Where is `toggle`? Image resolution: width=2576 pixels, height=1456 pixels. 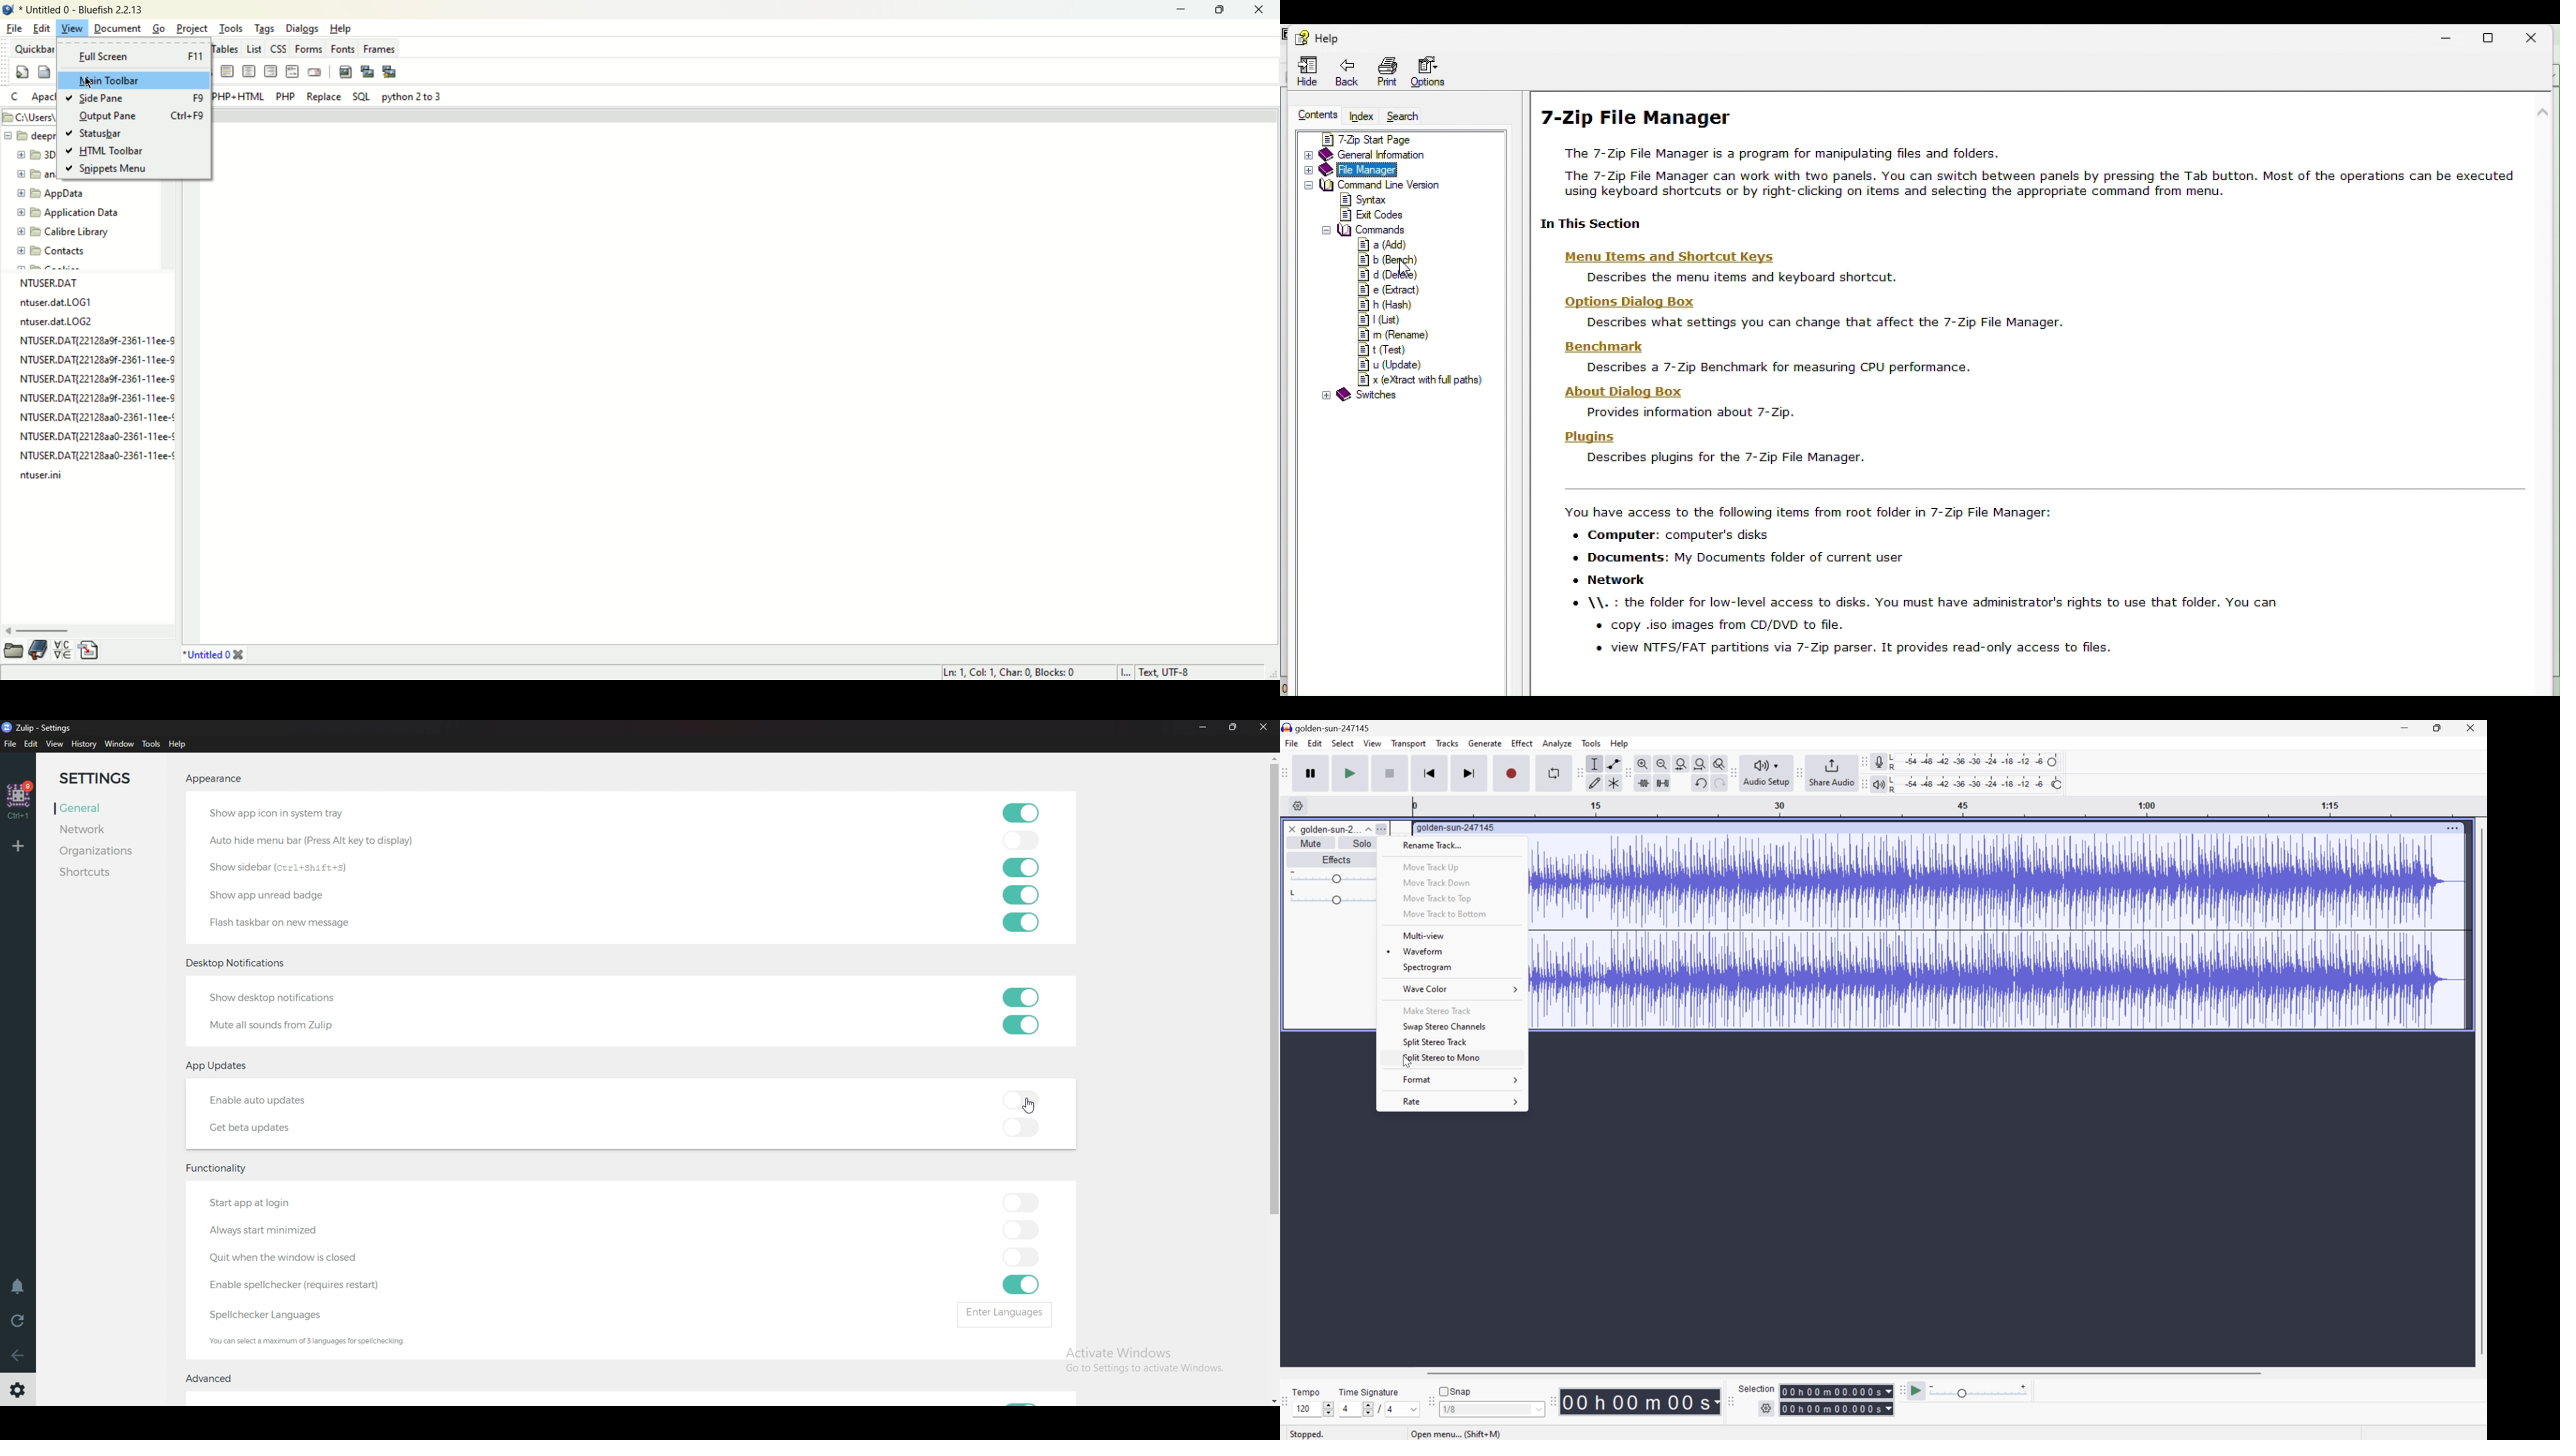 toggle is located at coordinates (1025, 814).